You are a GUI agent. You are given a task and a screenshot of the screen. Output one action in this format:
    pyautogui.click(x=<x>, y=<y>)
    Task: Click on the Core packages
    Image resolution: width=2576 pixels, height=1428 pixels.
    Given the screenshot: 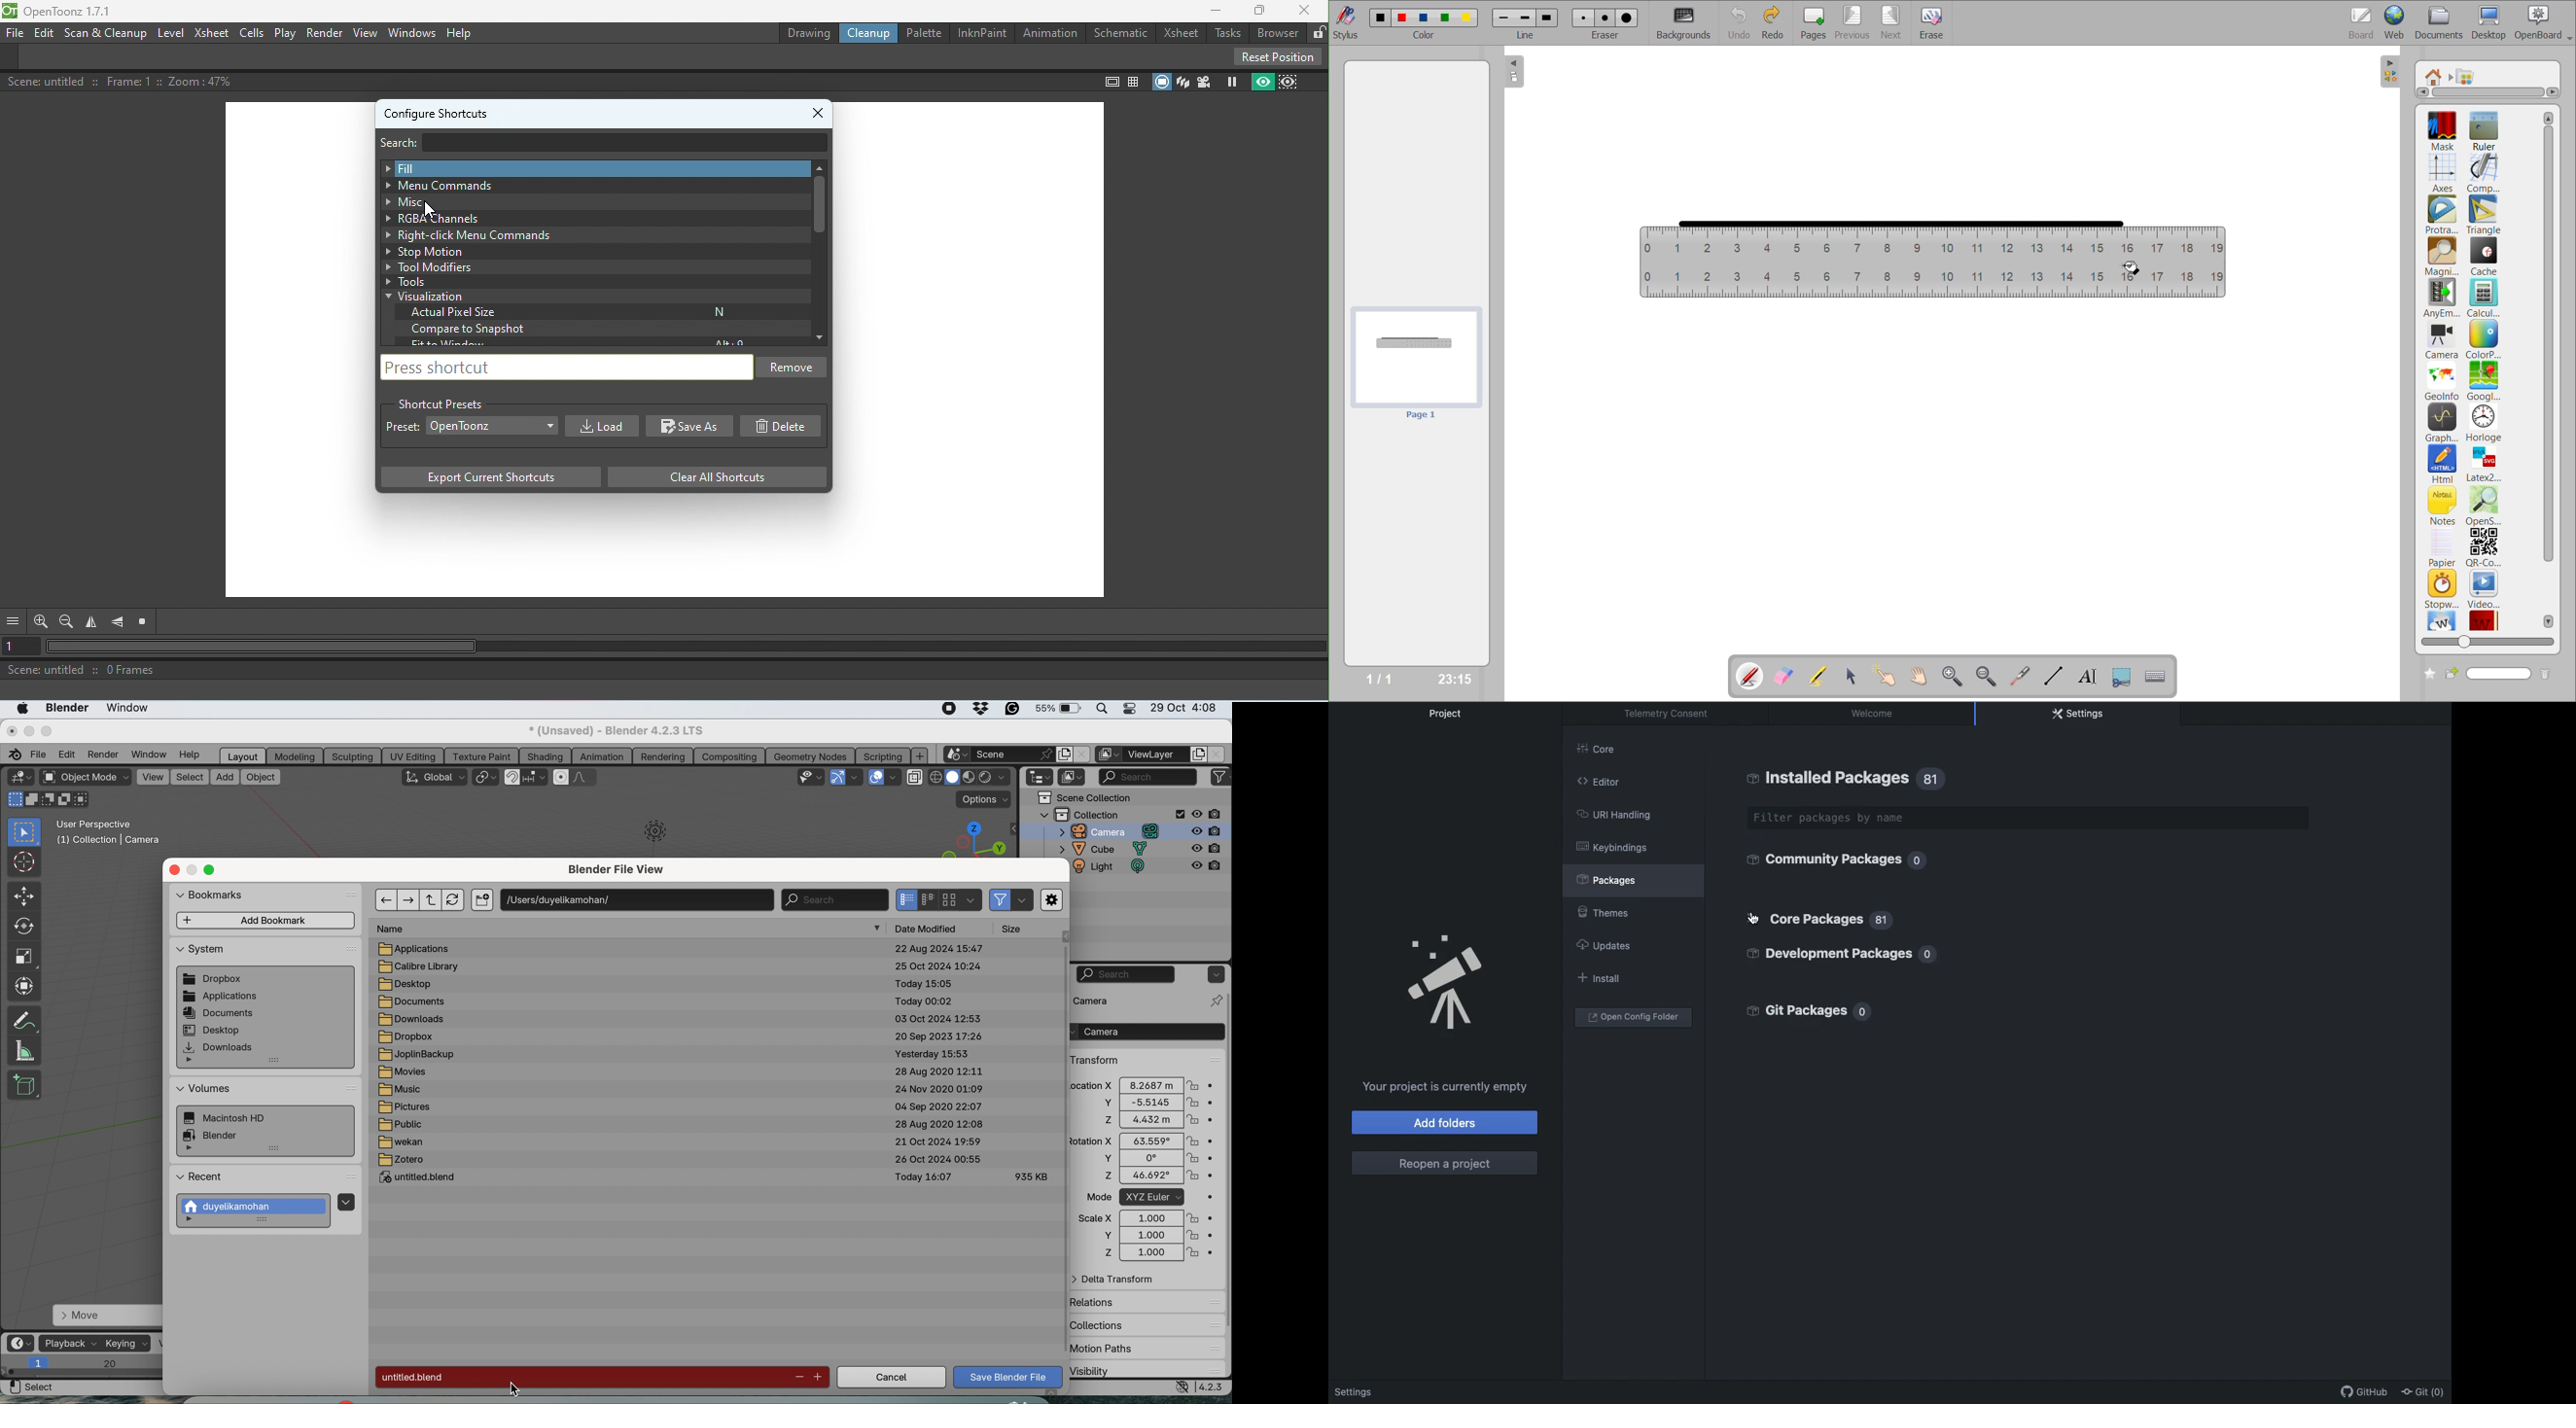 What is the action you would take?
    pyautogui.click(x=1814, y=919)
    